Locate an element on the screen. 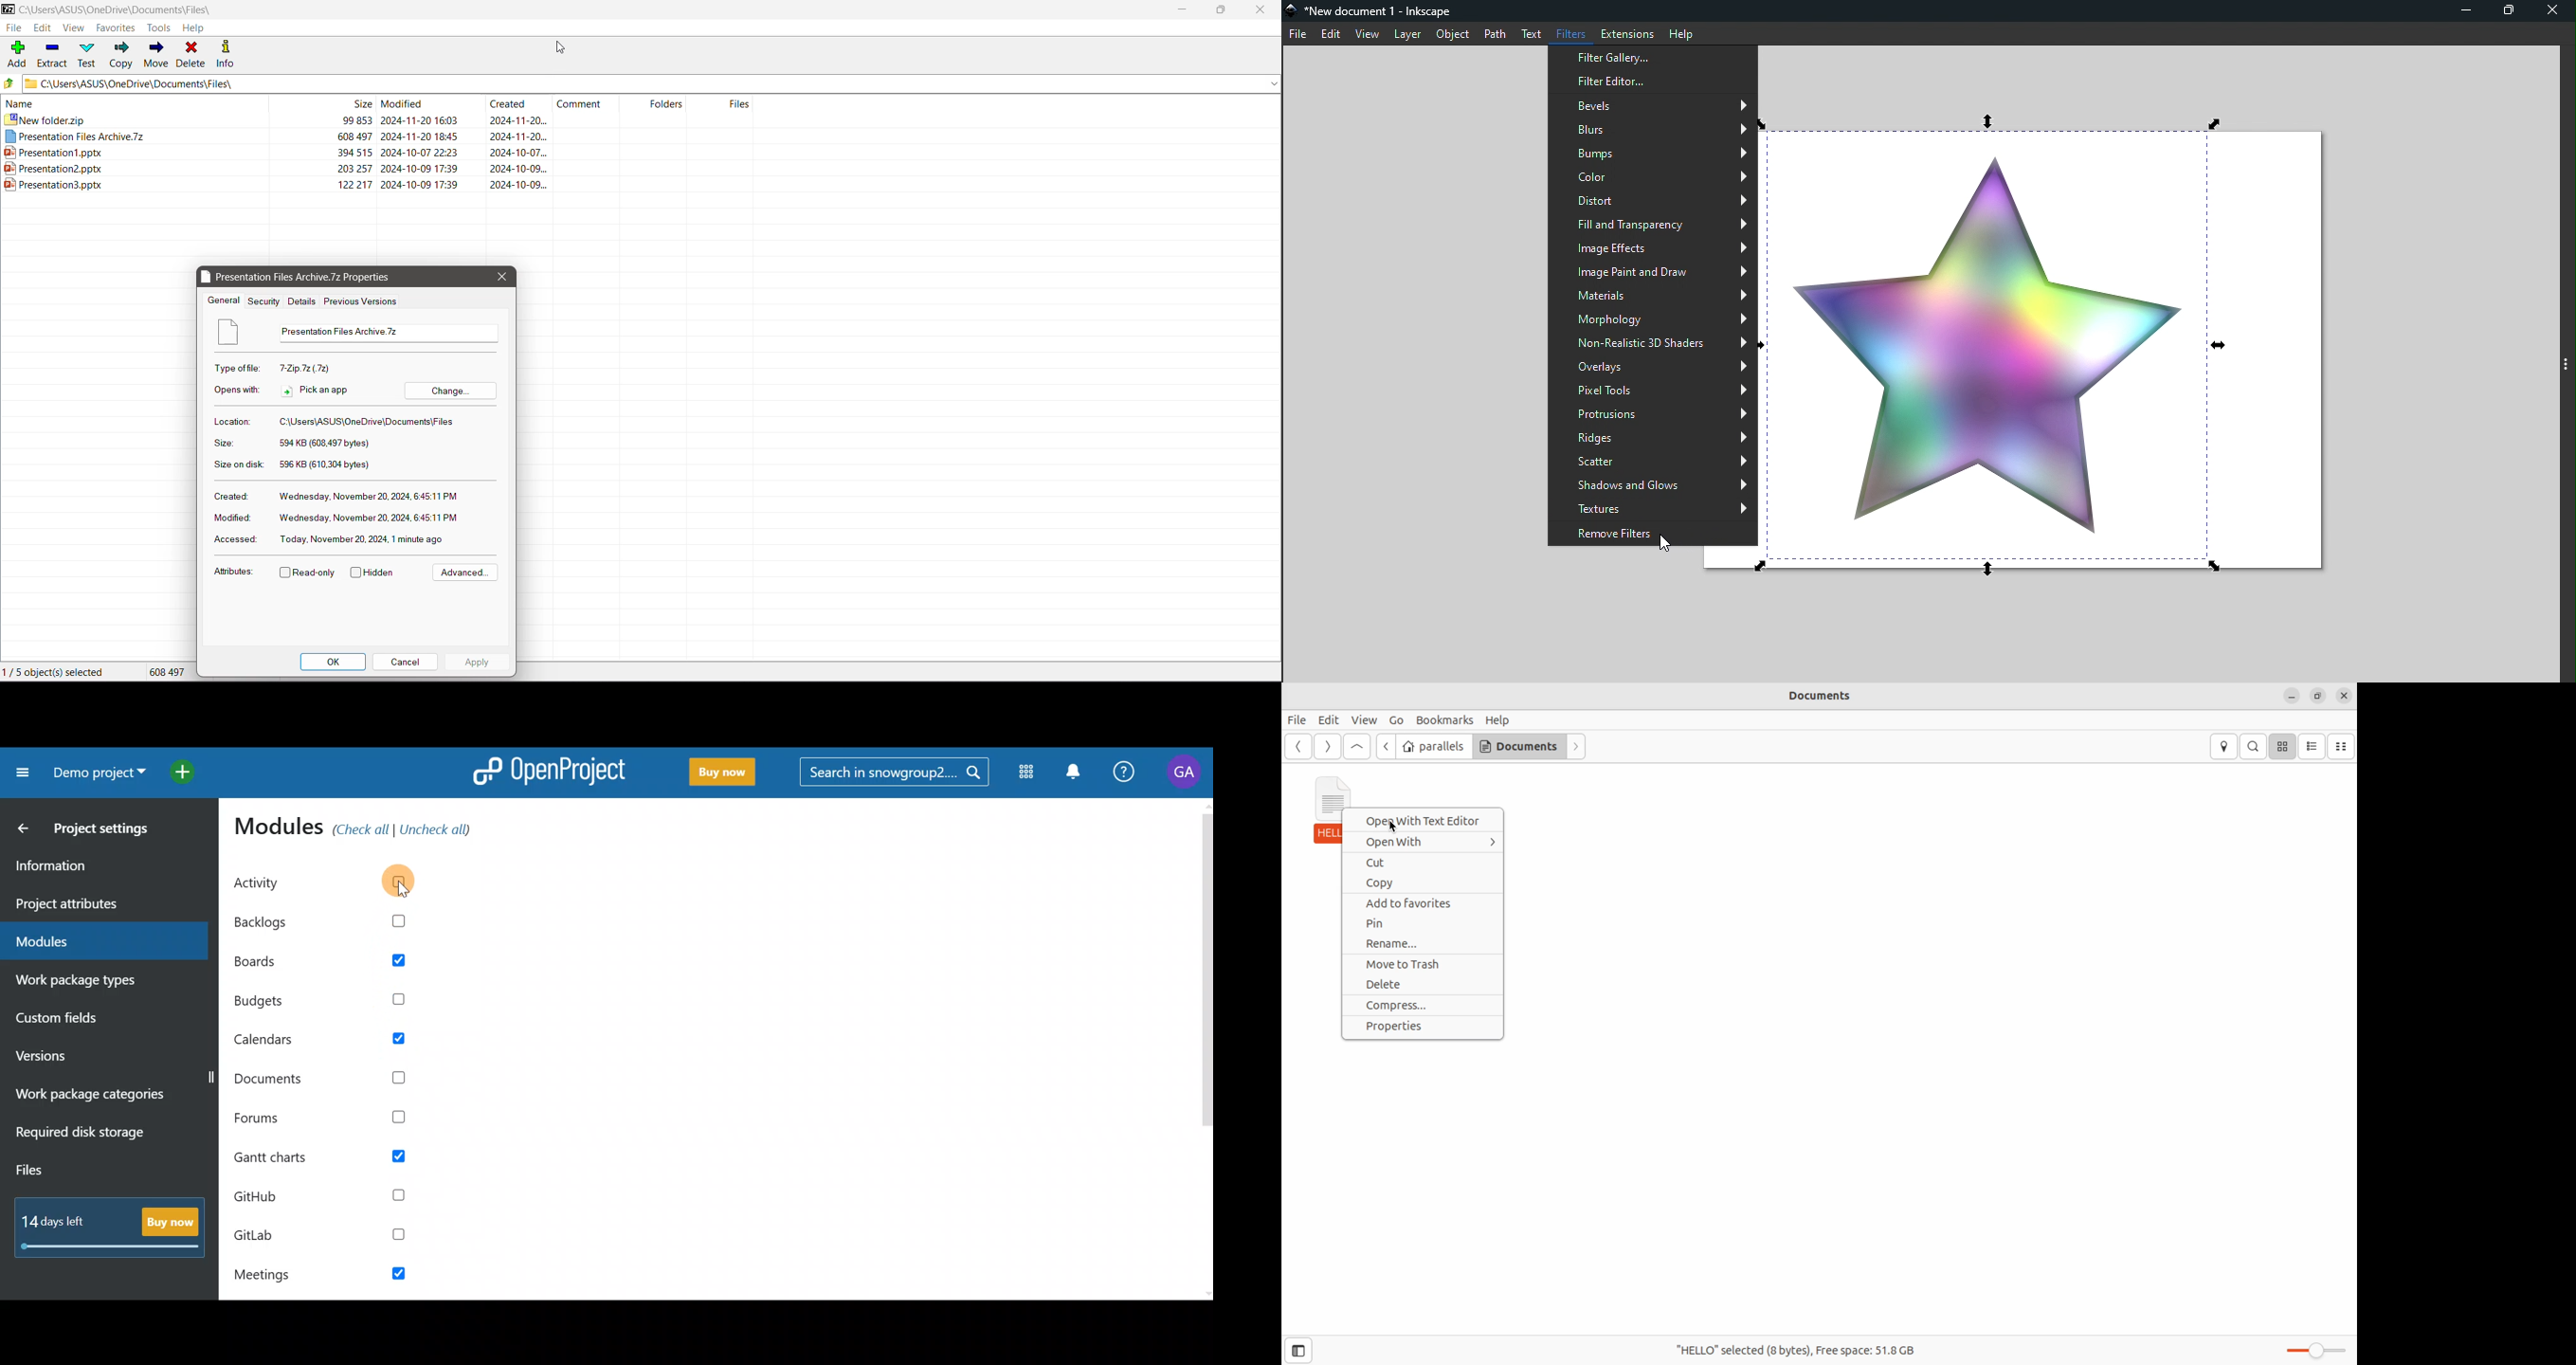 This screenshot has height=1372, width=2576. Fill and Transparency is located at coordinates (1649, 226).